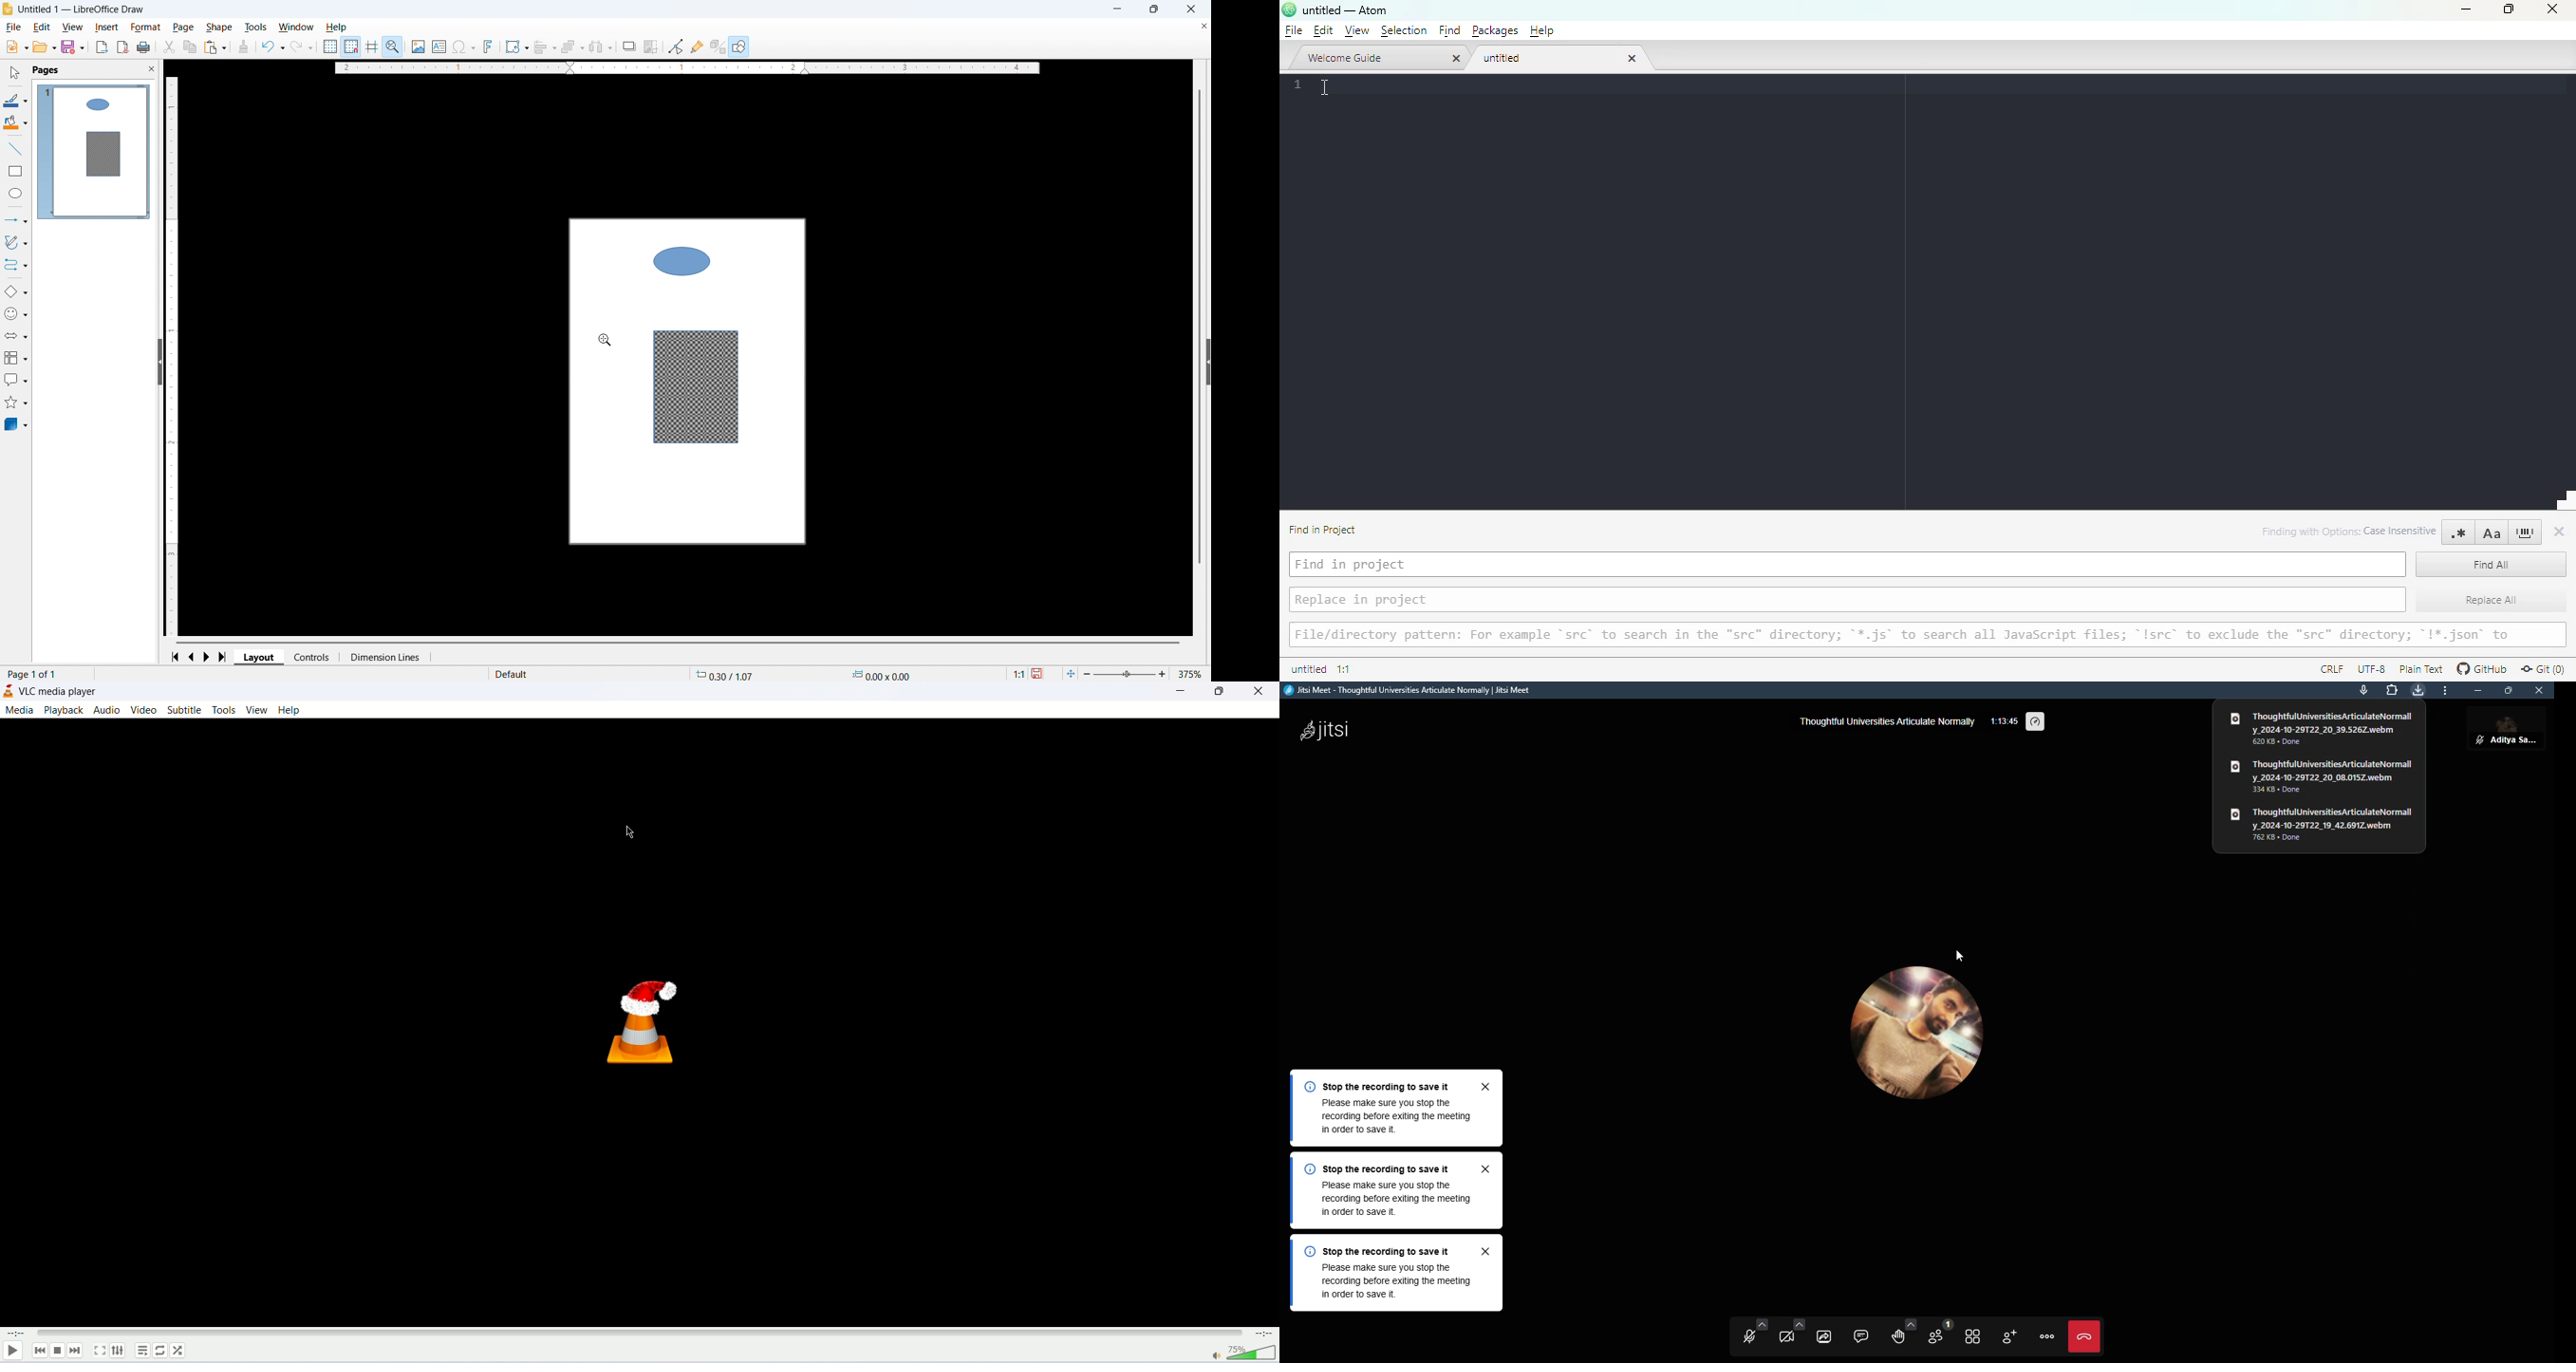  I want to click on Arrange , so click(572, 47).